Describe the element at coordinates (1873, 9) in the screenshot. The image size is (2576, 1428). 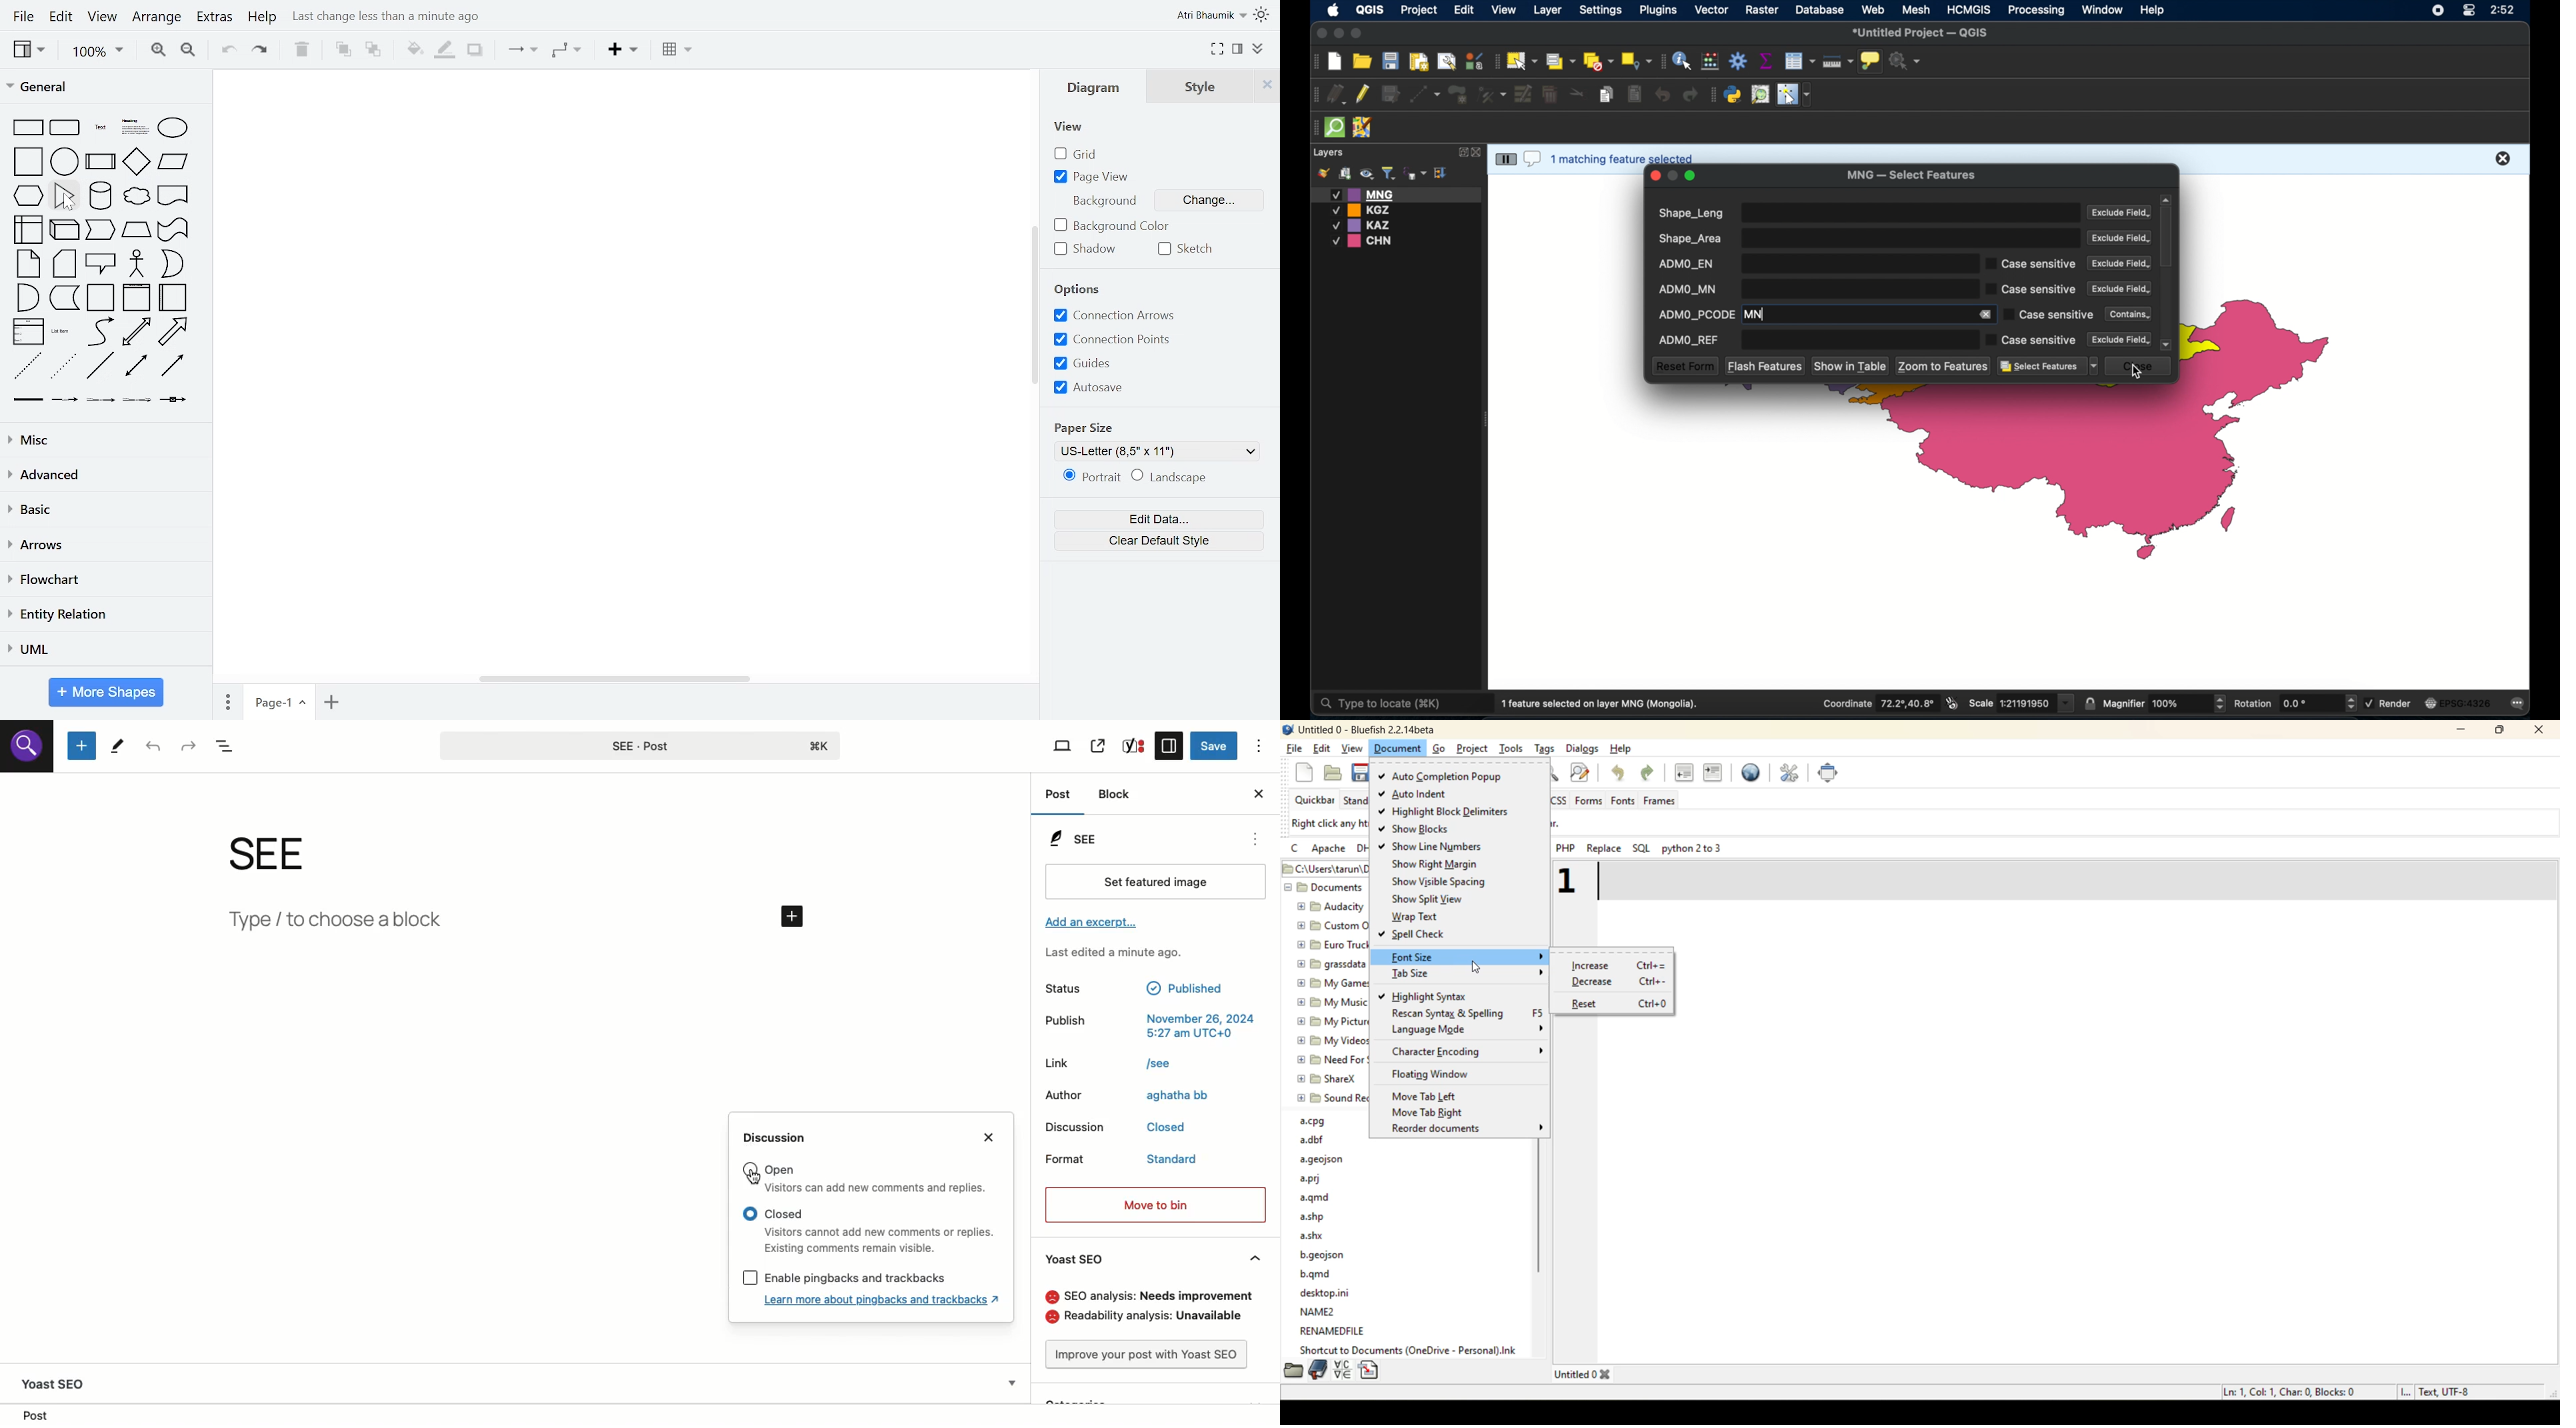
I see `web` at that location.